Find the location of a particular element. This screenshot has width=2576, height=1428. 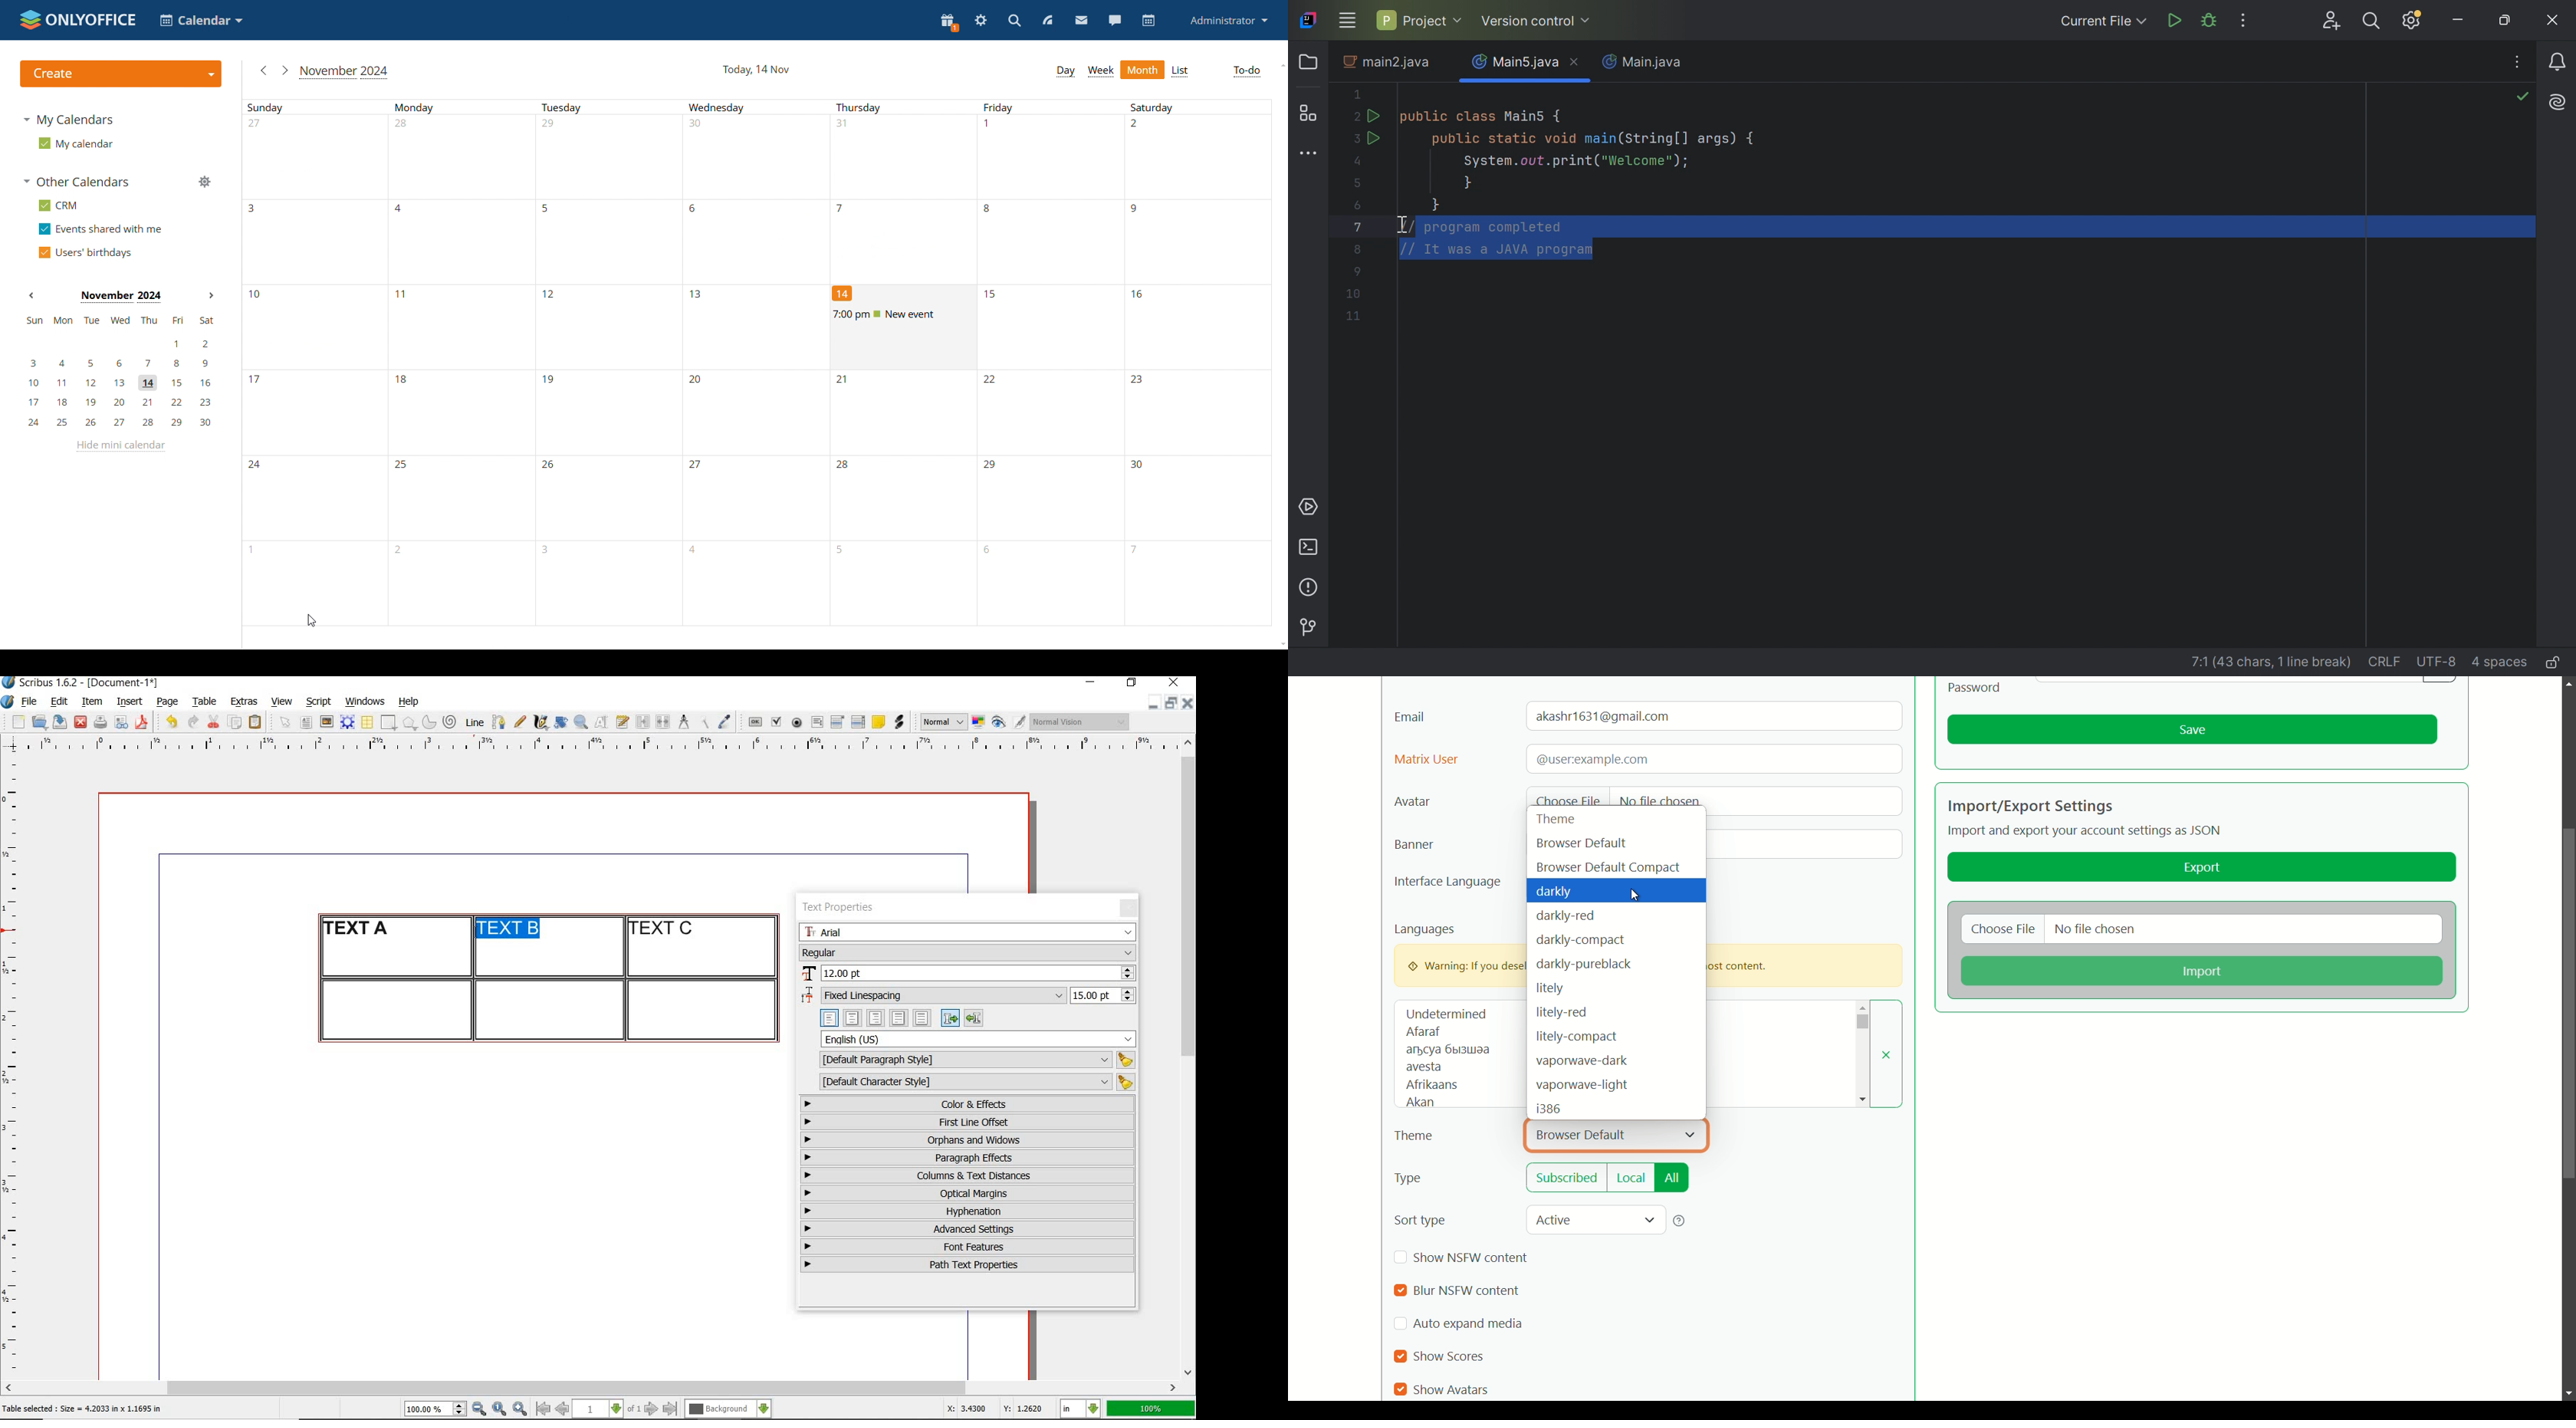

no file chosen is located at coordinates (1660, 800).